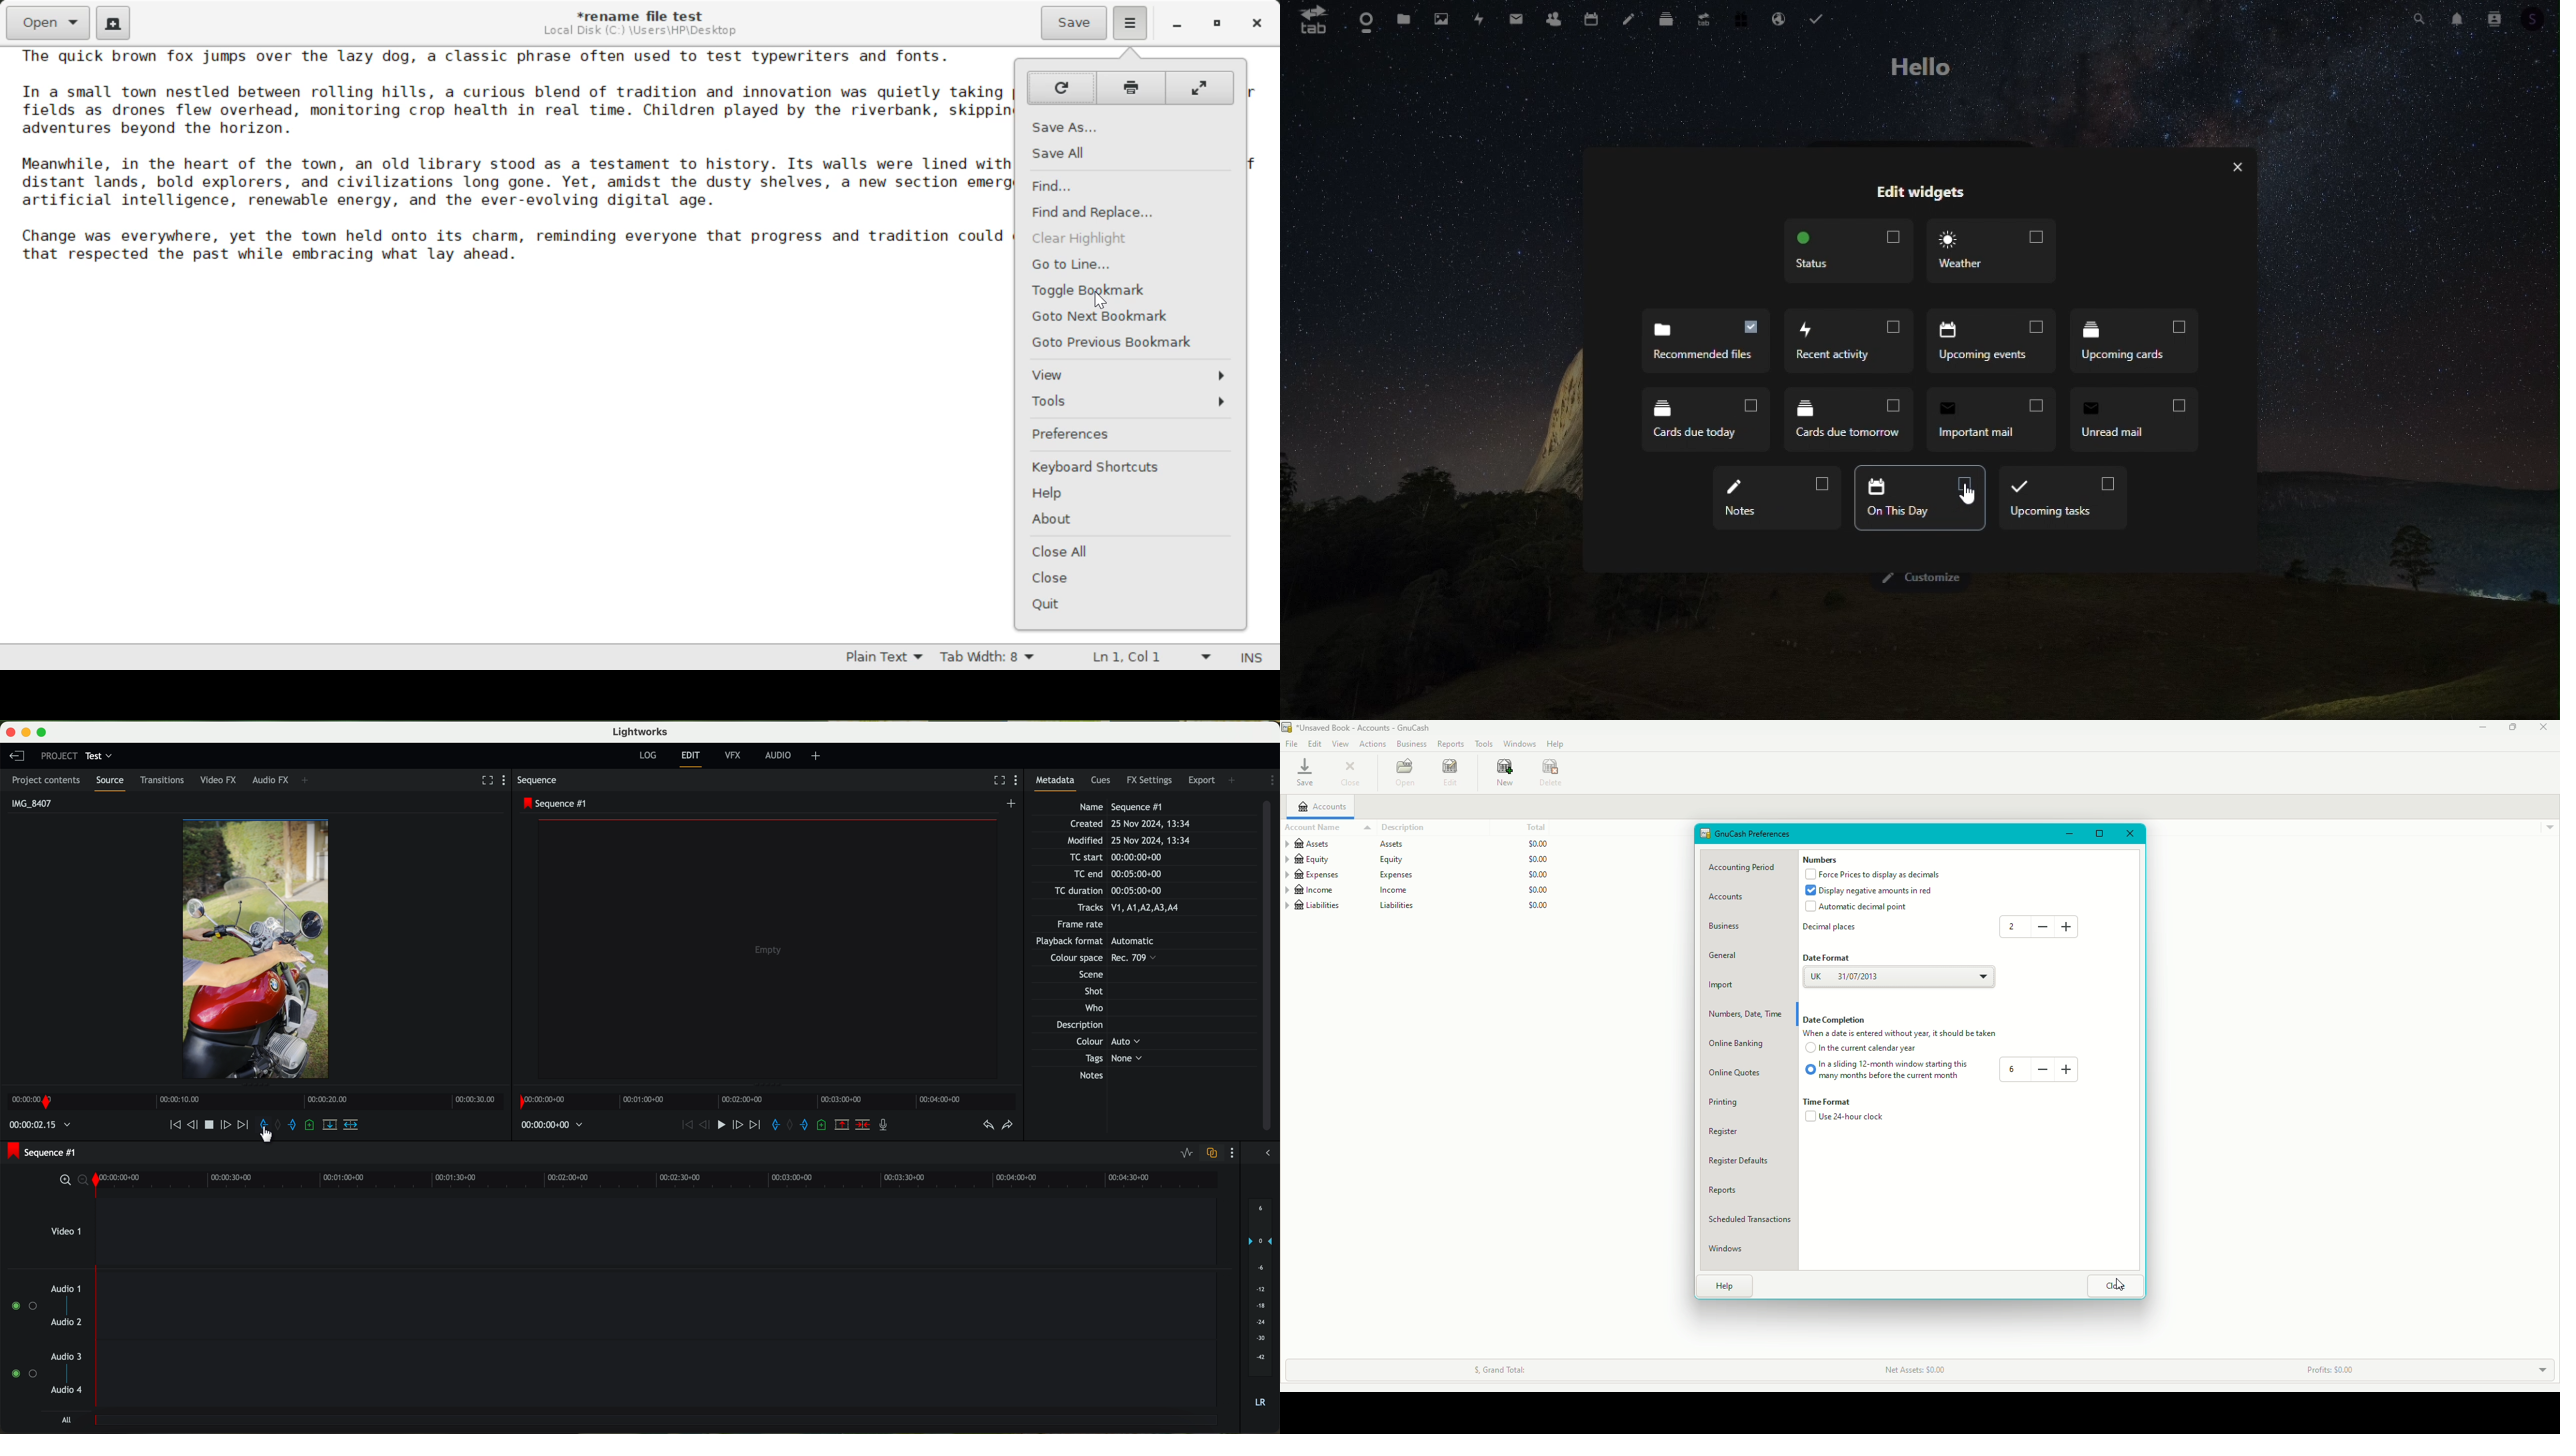 The image size is (2576, 1456). I want to click on Help, so click(1557, 744).